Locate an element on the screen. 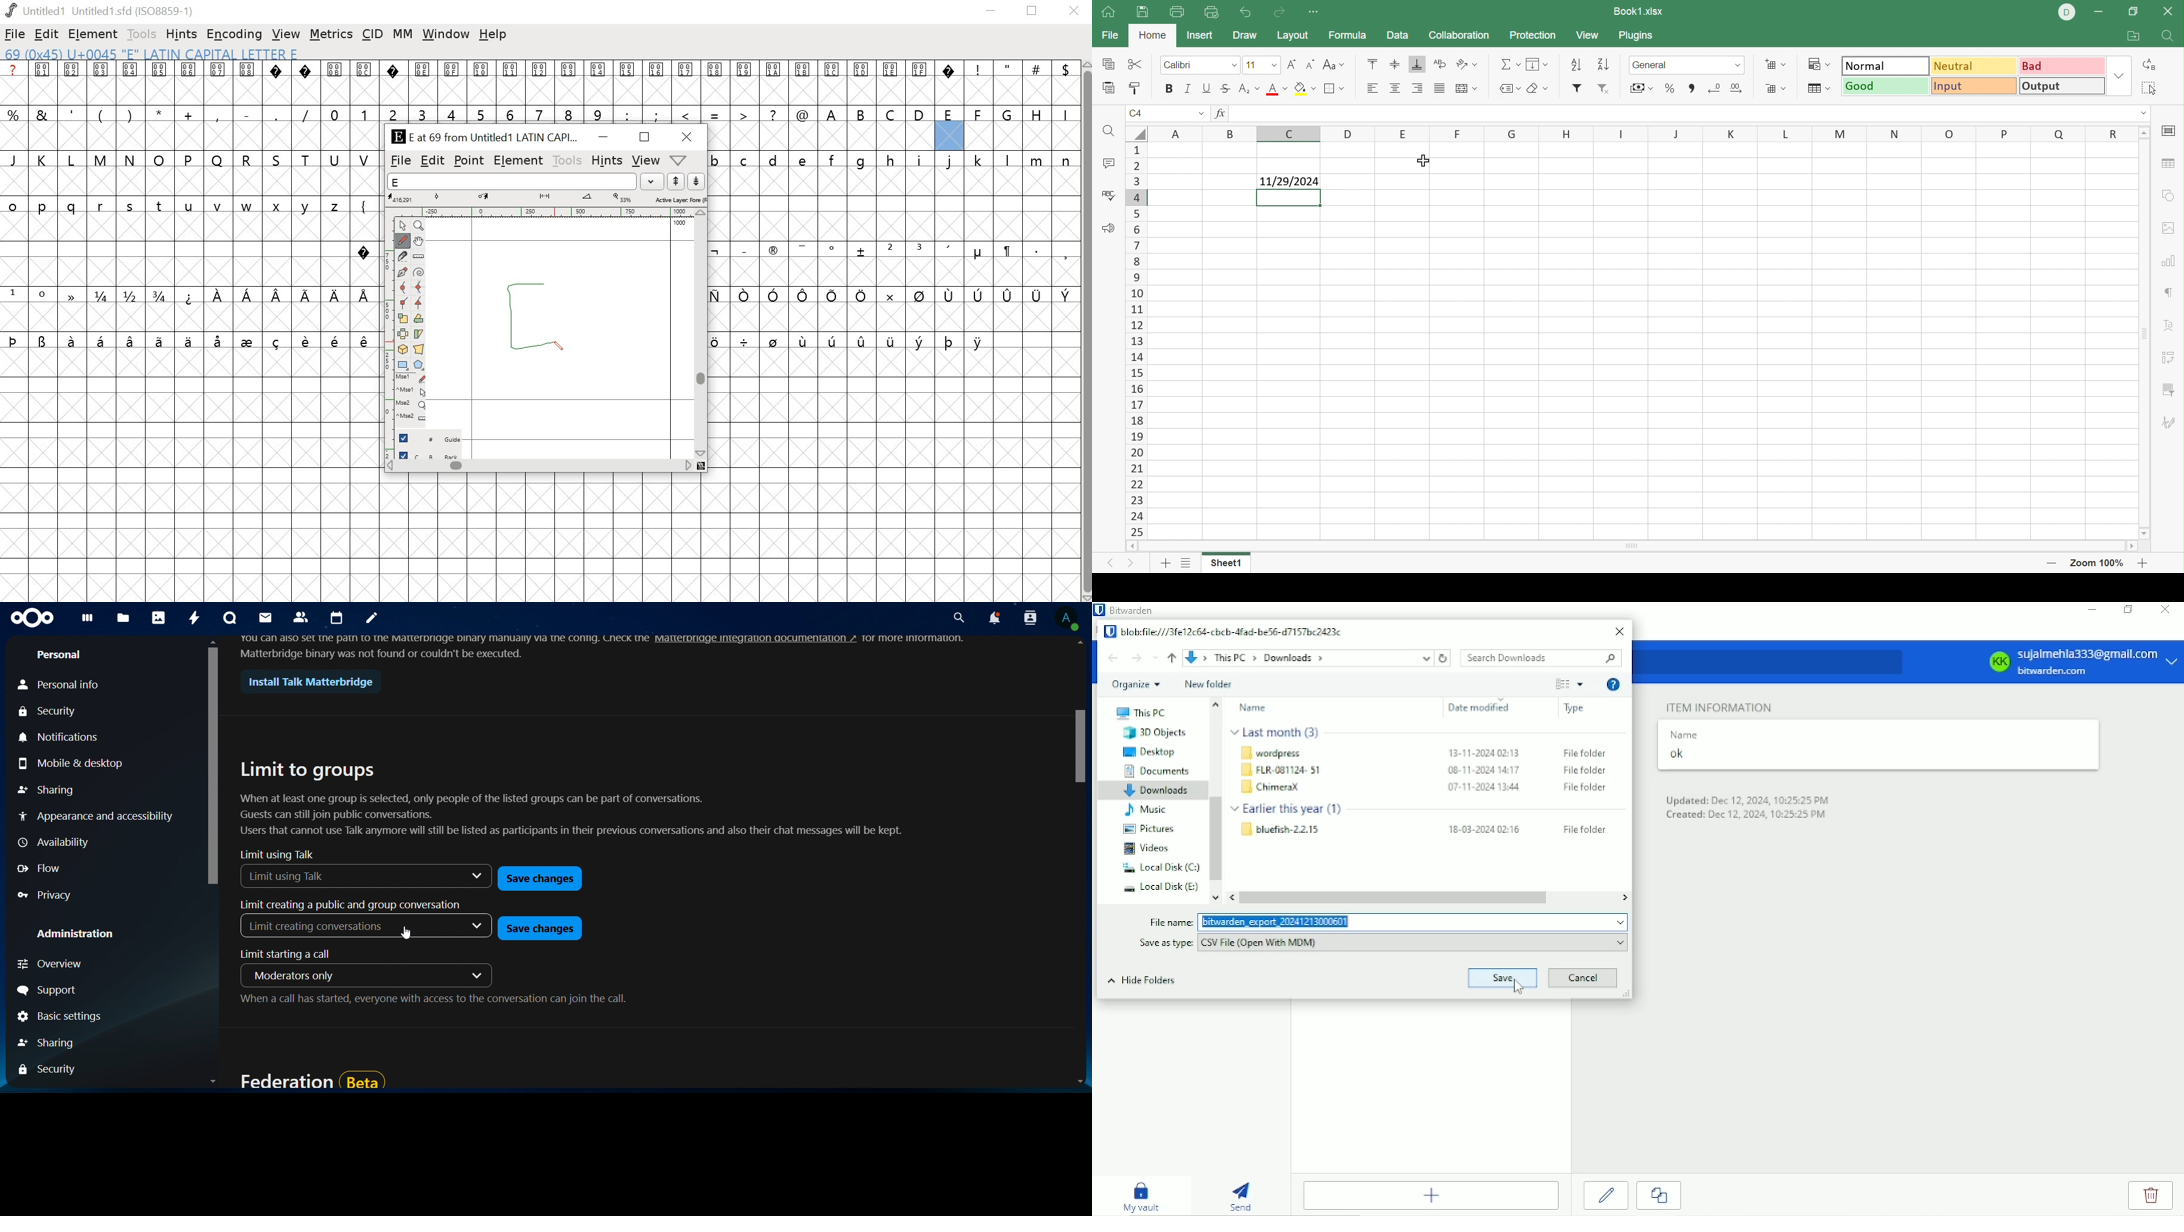  icon is located at coordinates (33, 618).